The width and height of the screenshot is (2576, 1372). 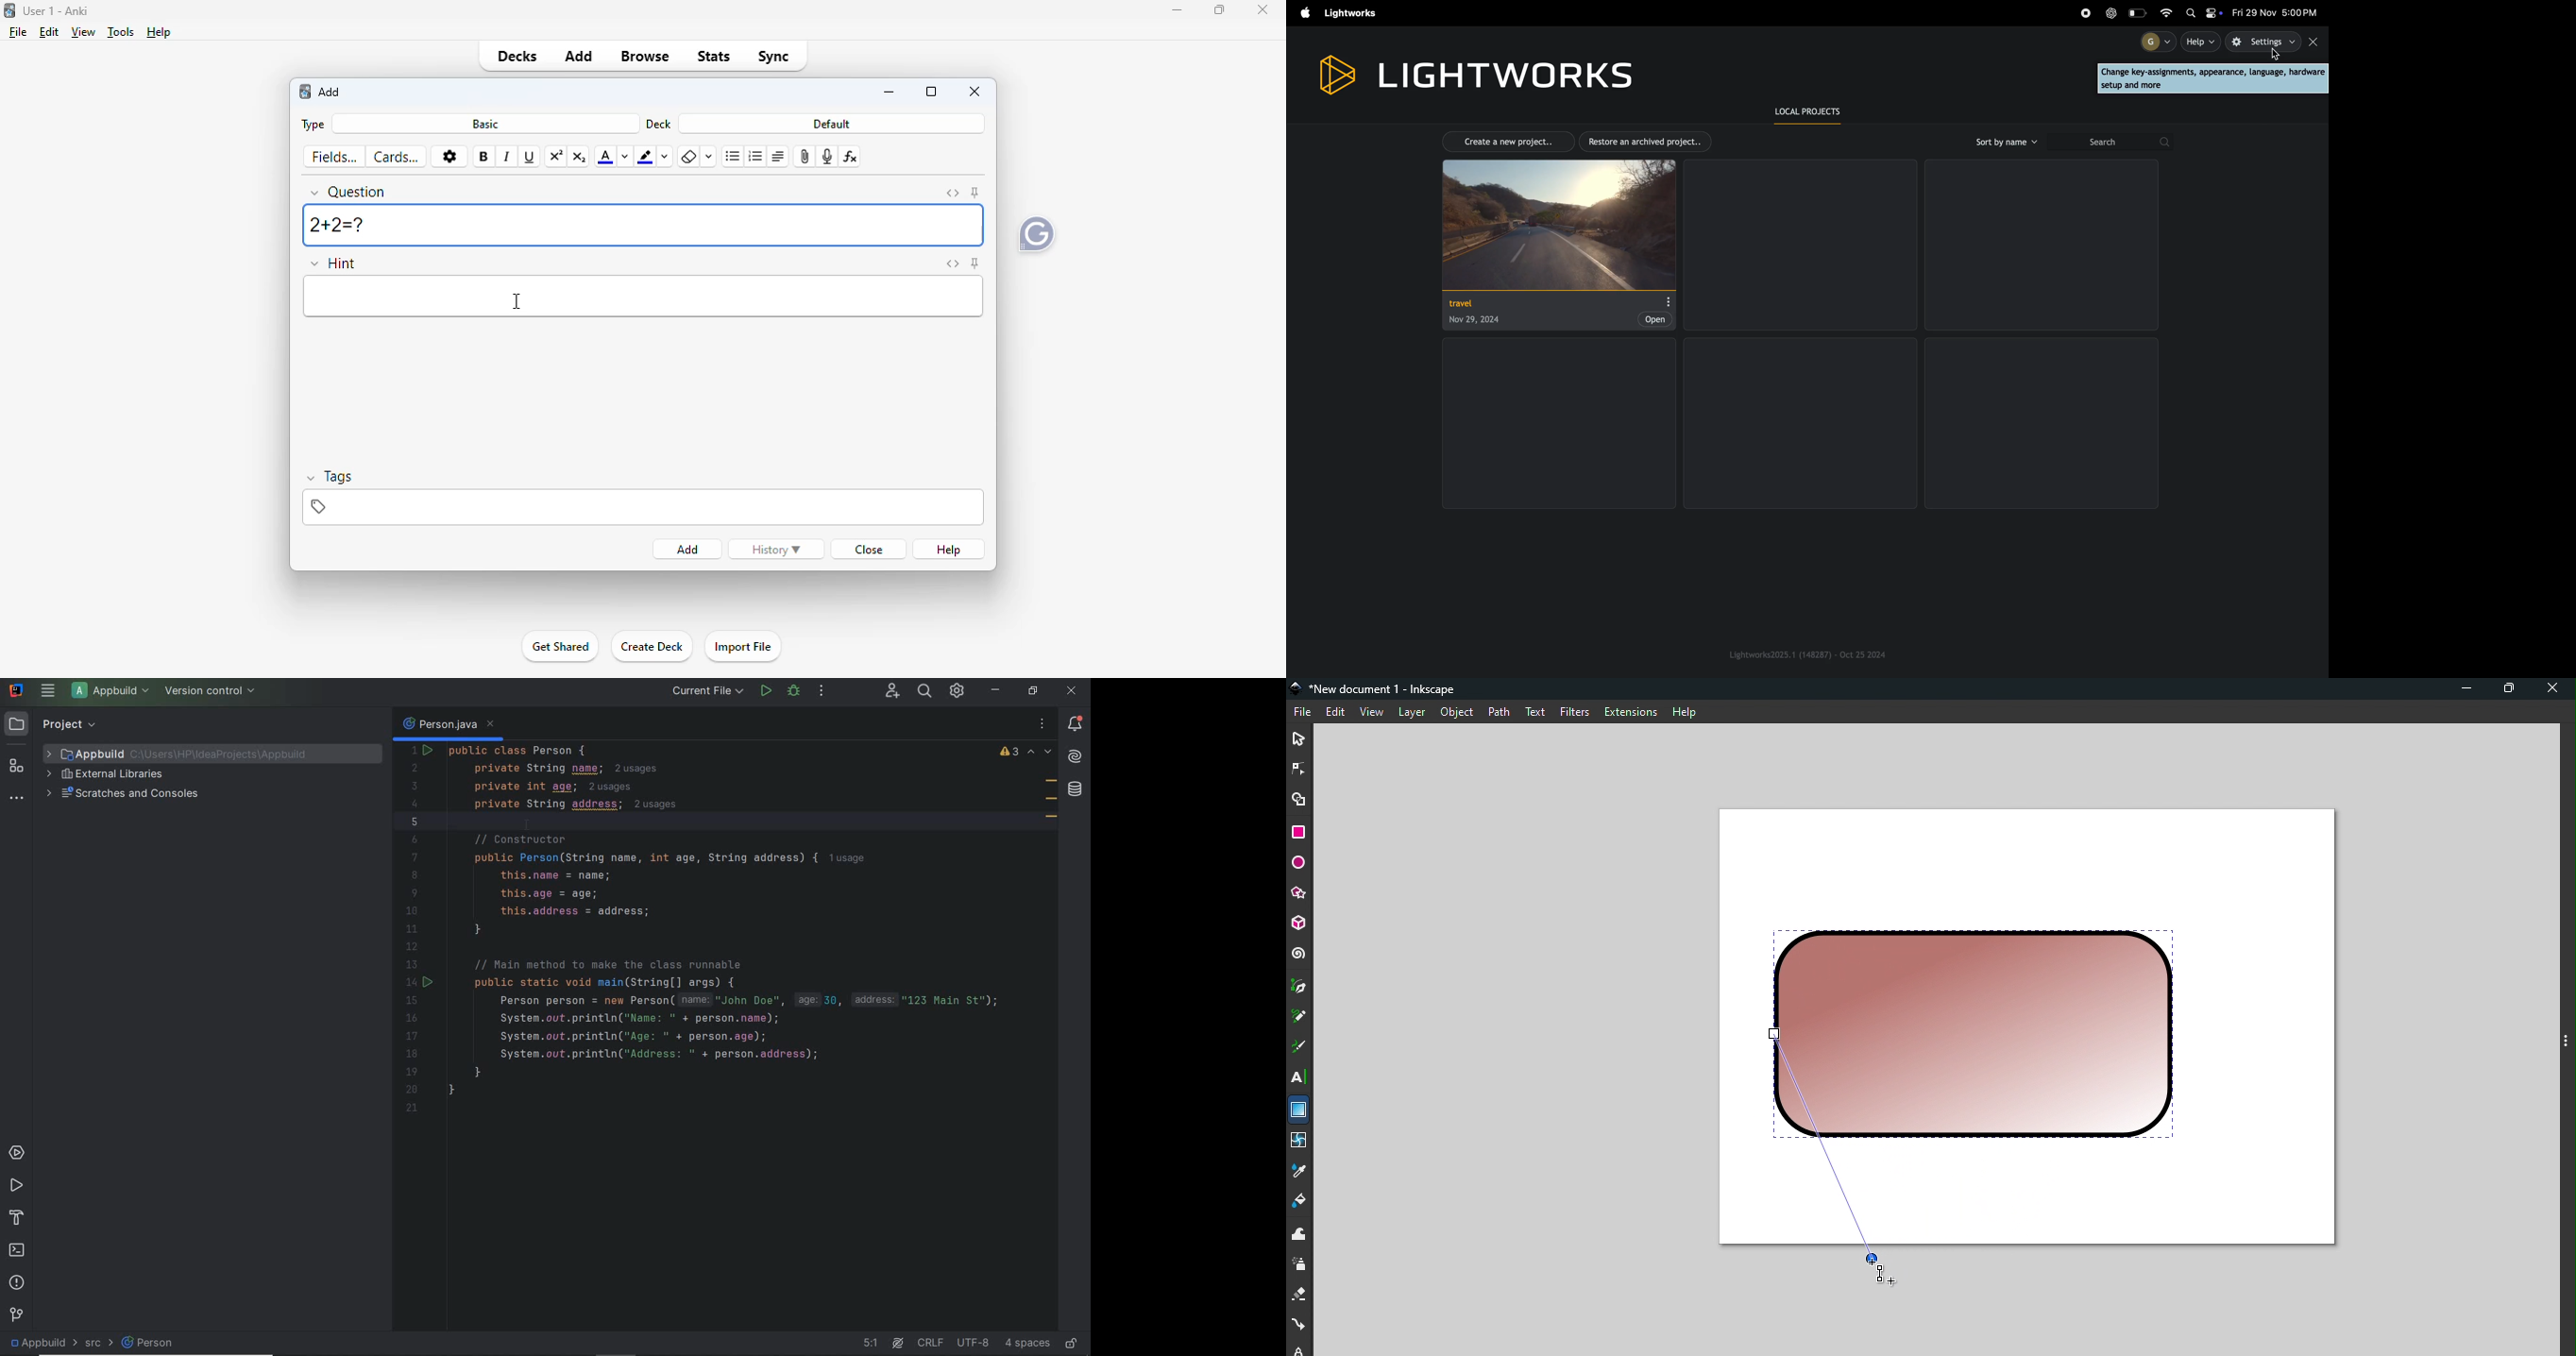 I want to click on get shared, so click(x=558, y=647).